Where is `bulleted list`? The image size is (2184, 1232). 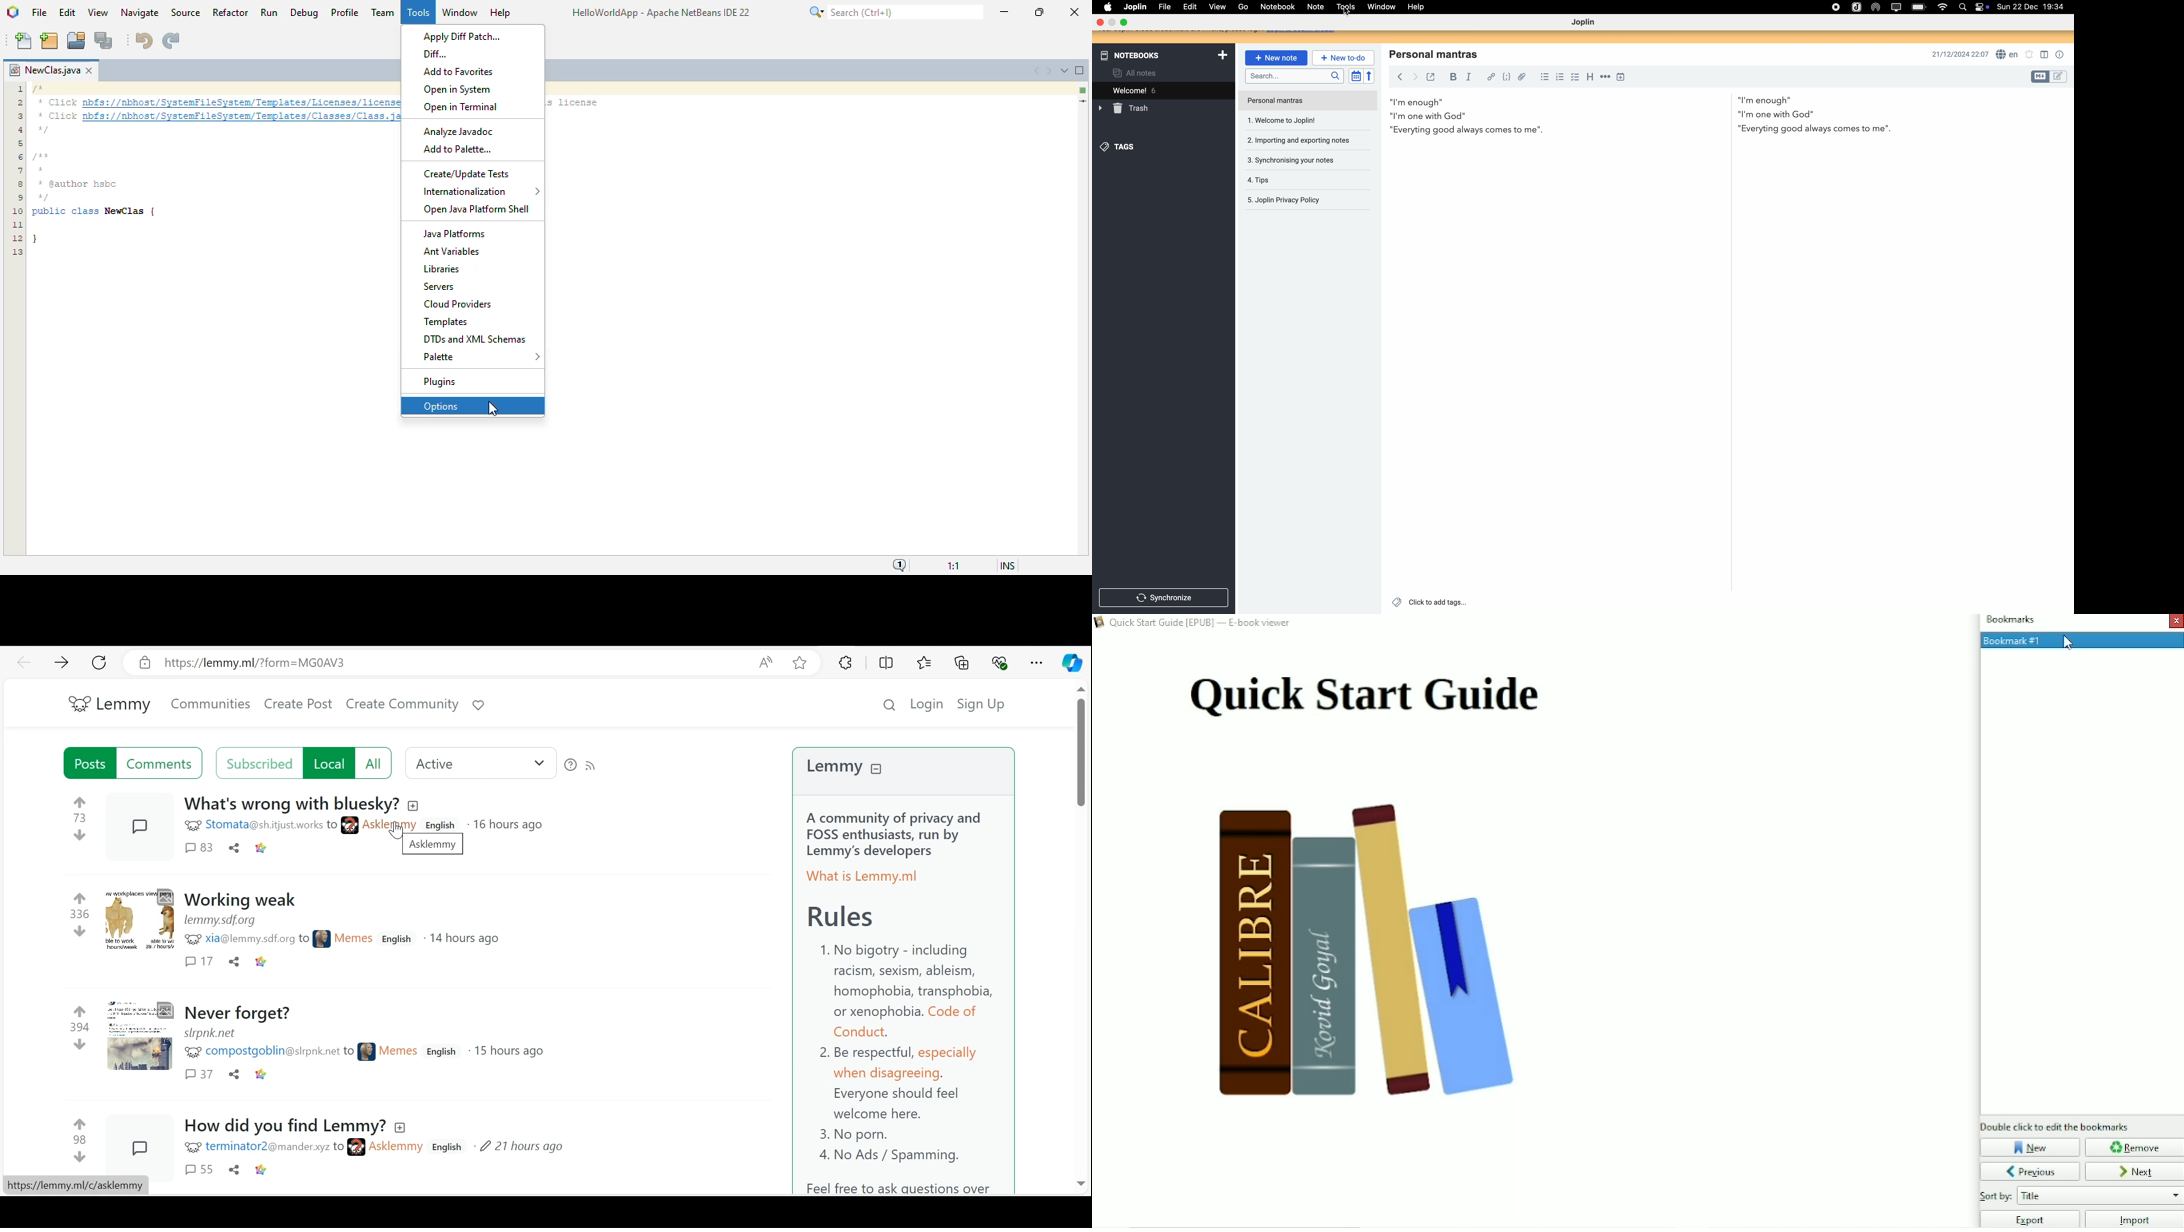 bulleted list is located at coordinates (1545, 77).